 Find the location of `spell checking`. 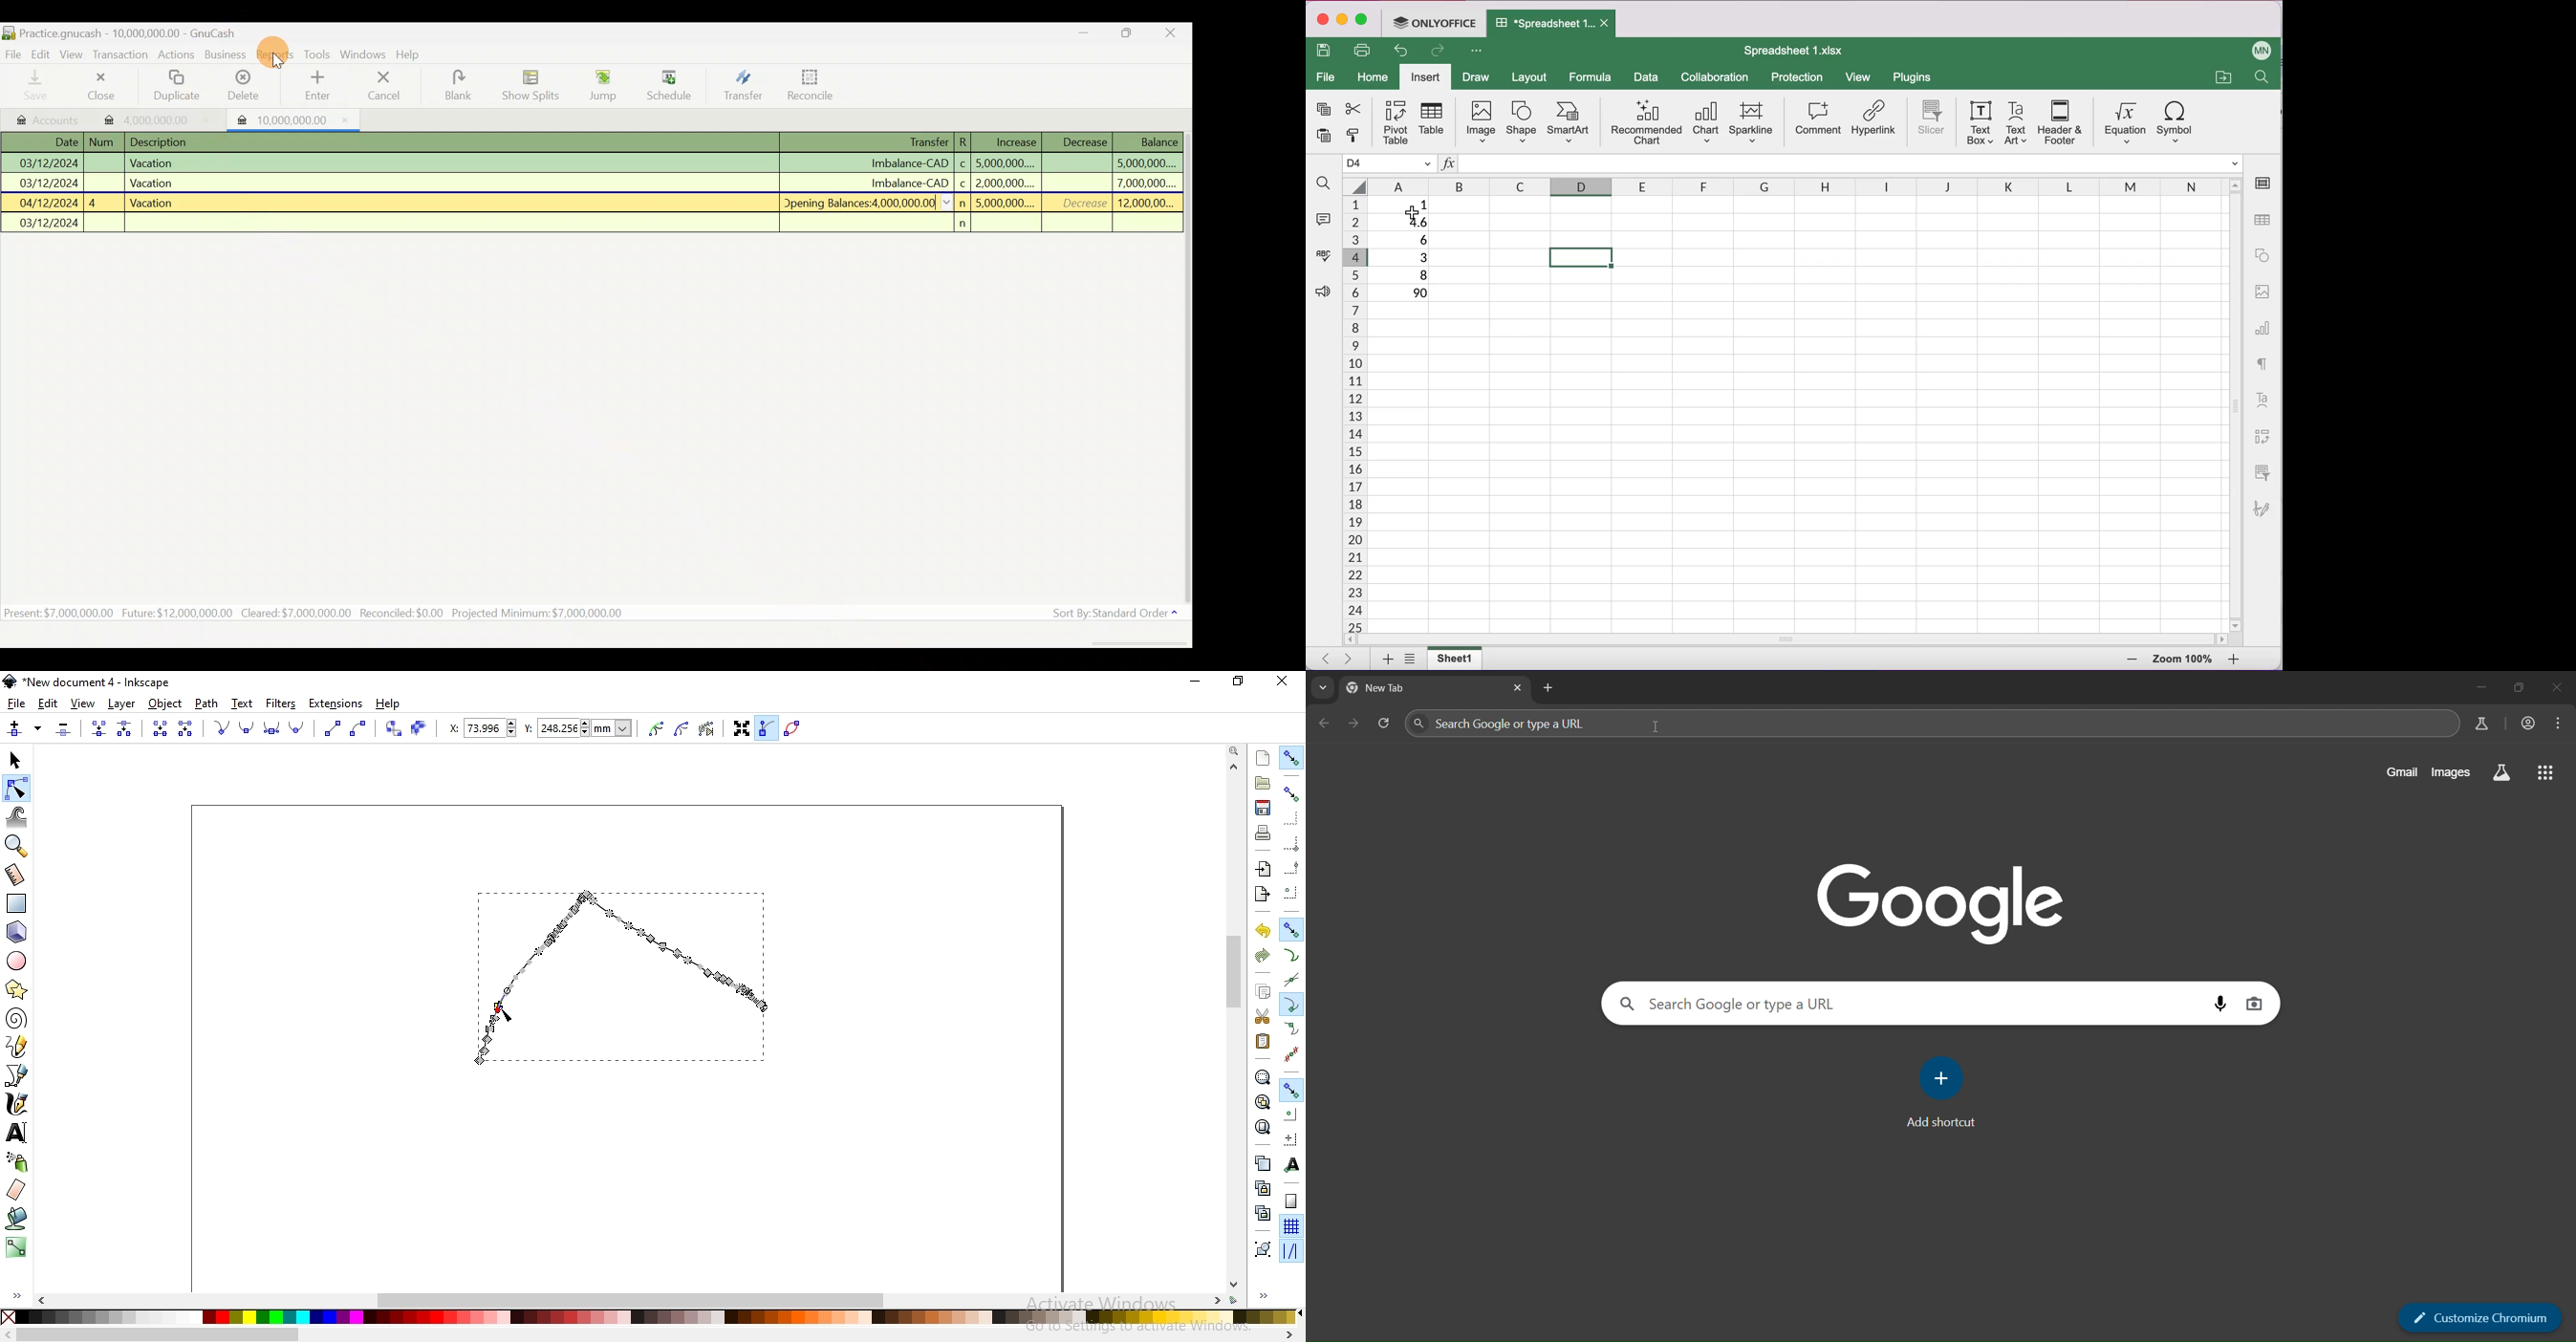

spell checking is located at coordinates (1322, 256).